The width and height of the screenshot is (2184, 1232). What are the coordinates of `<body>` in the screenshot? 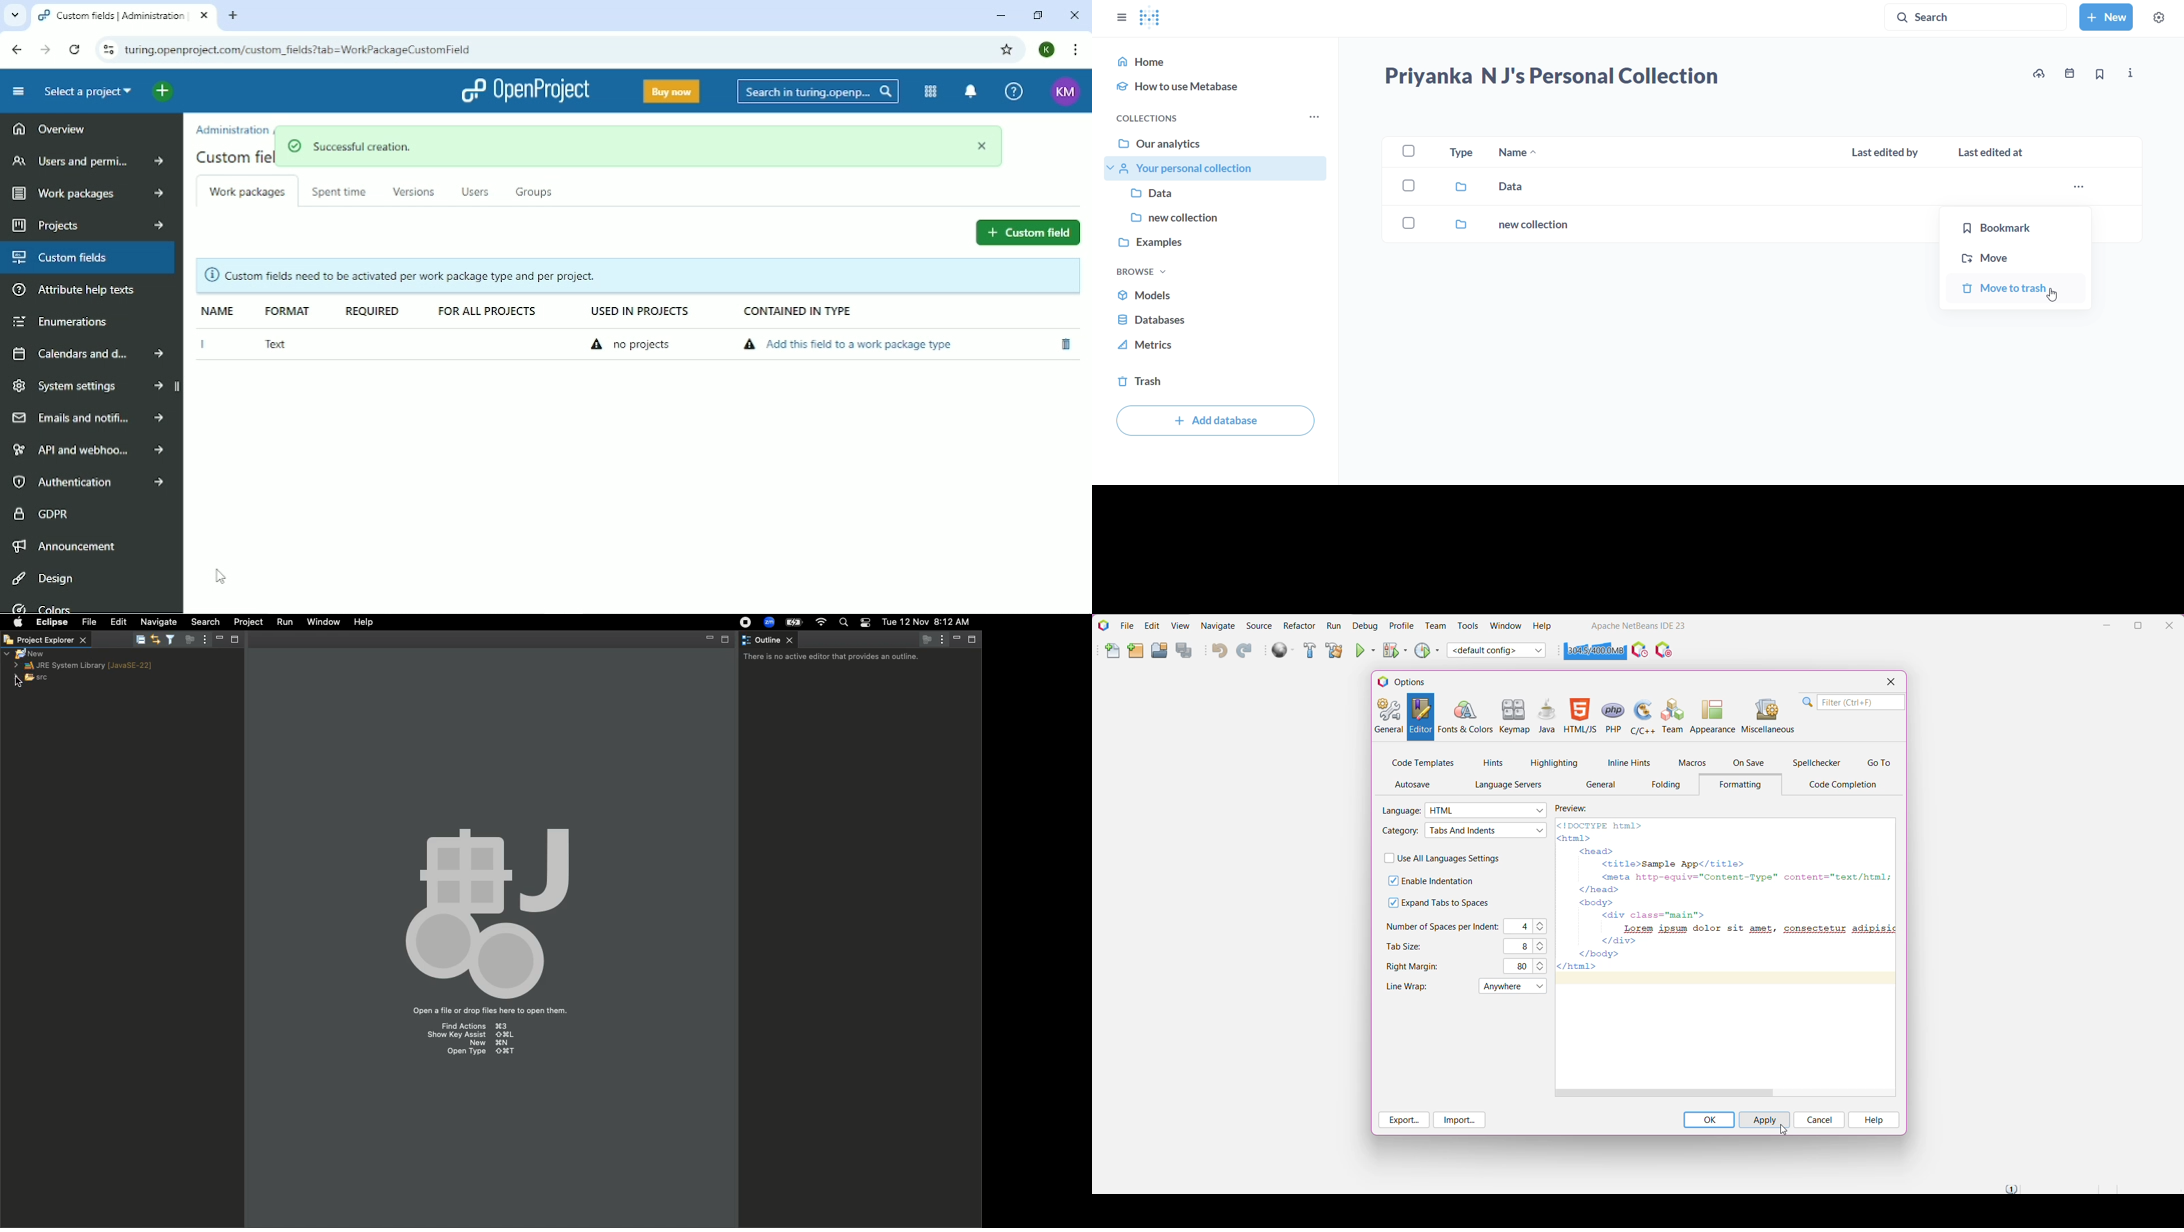 It's located at (1592, 902).